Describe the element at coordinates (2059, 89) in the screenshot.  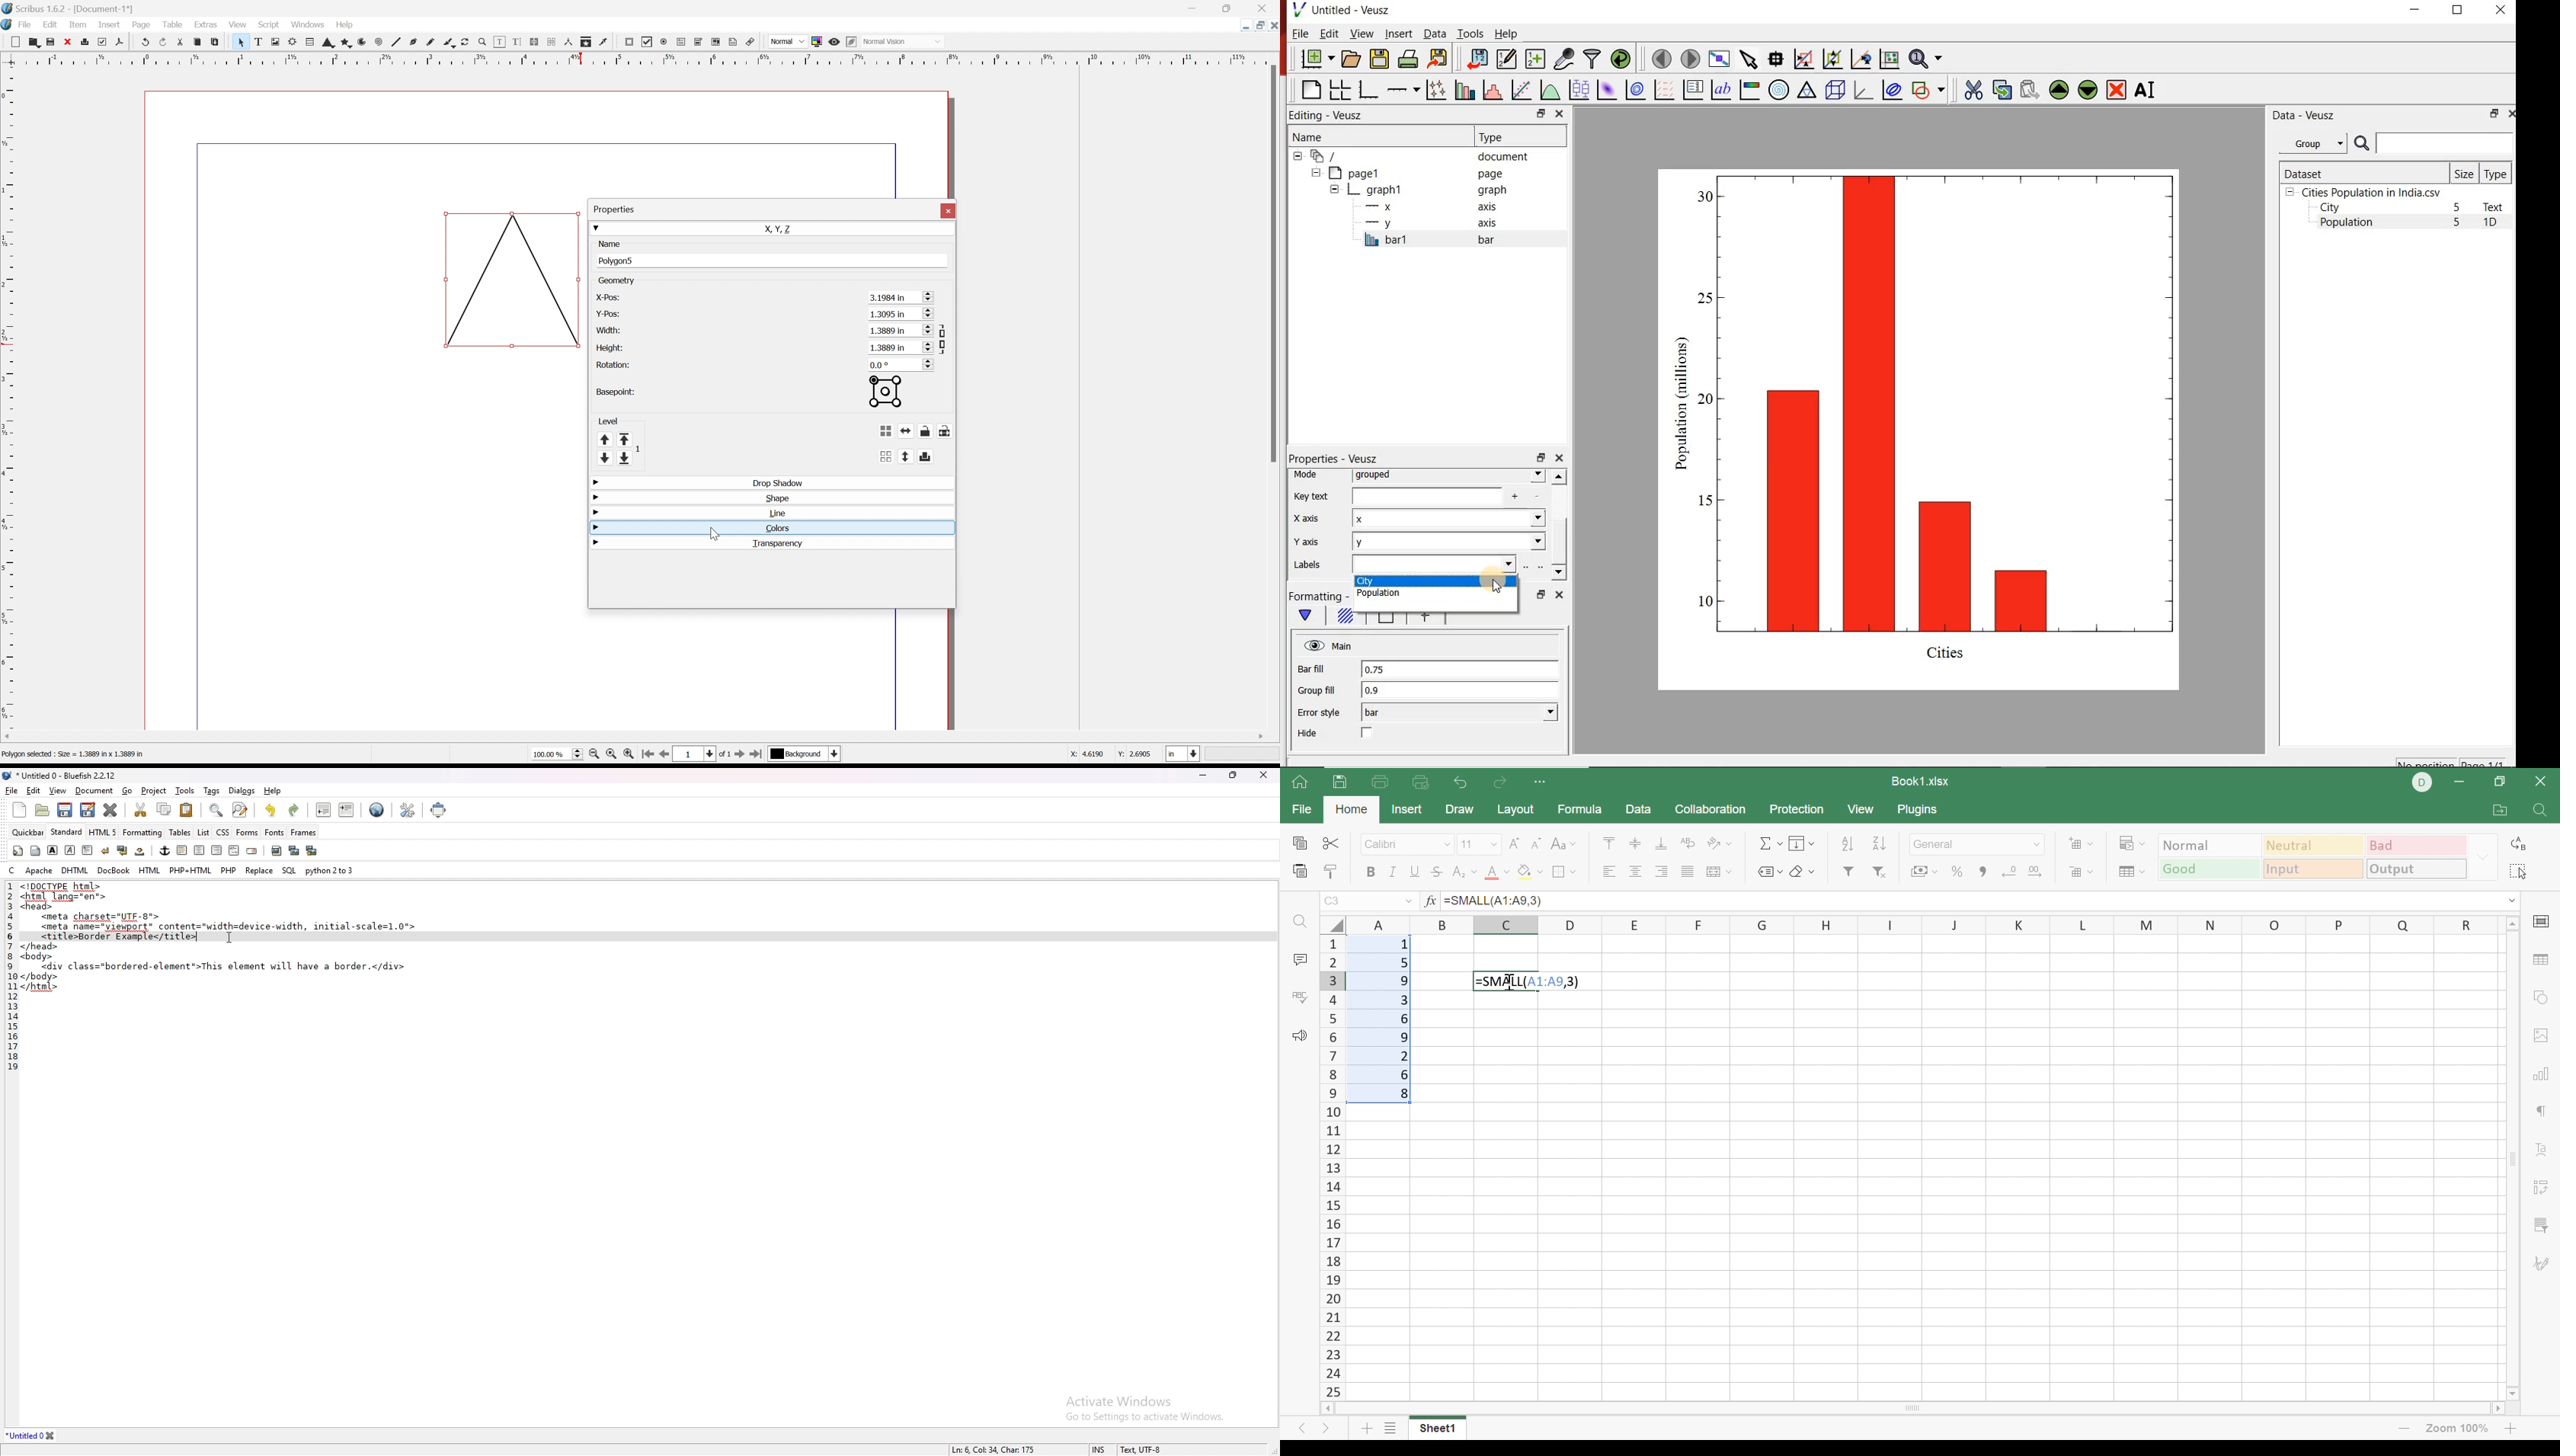
I see `move the selected widget up` at that location.